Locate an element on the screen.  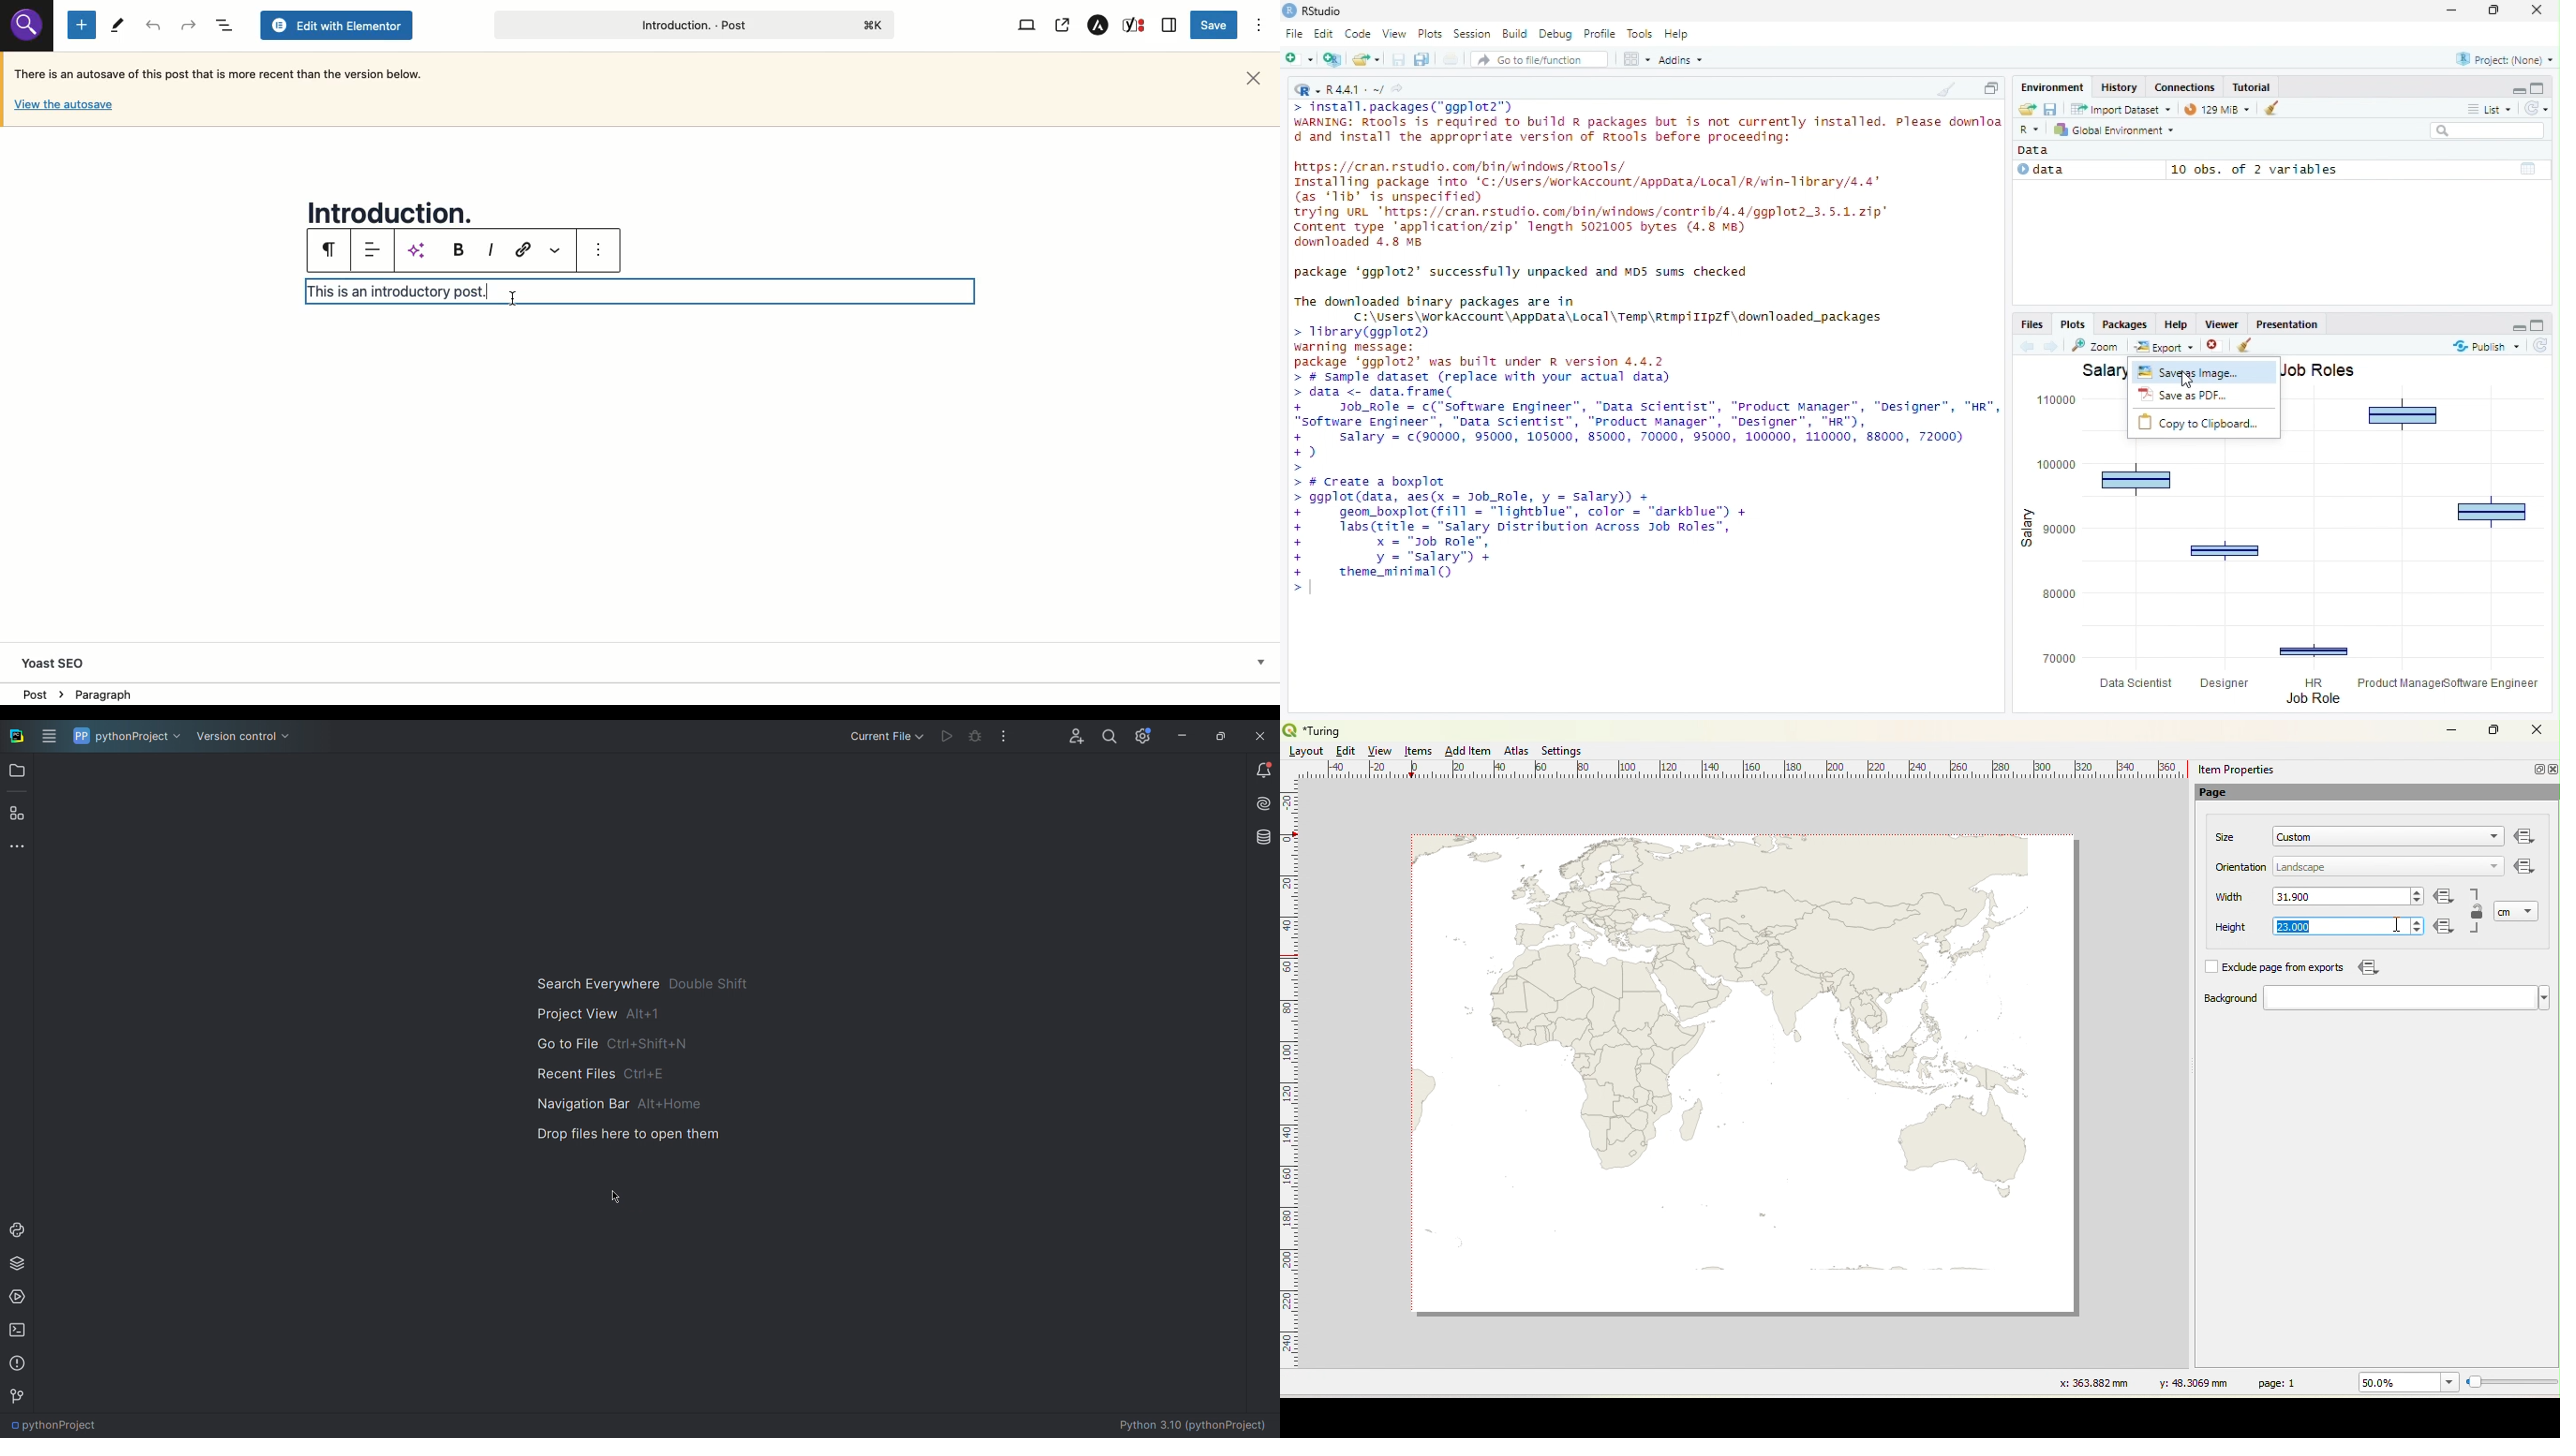
Addins is located at coordinates (1680, 58).